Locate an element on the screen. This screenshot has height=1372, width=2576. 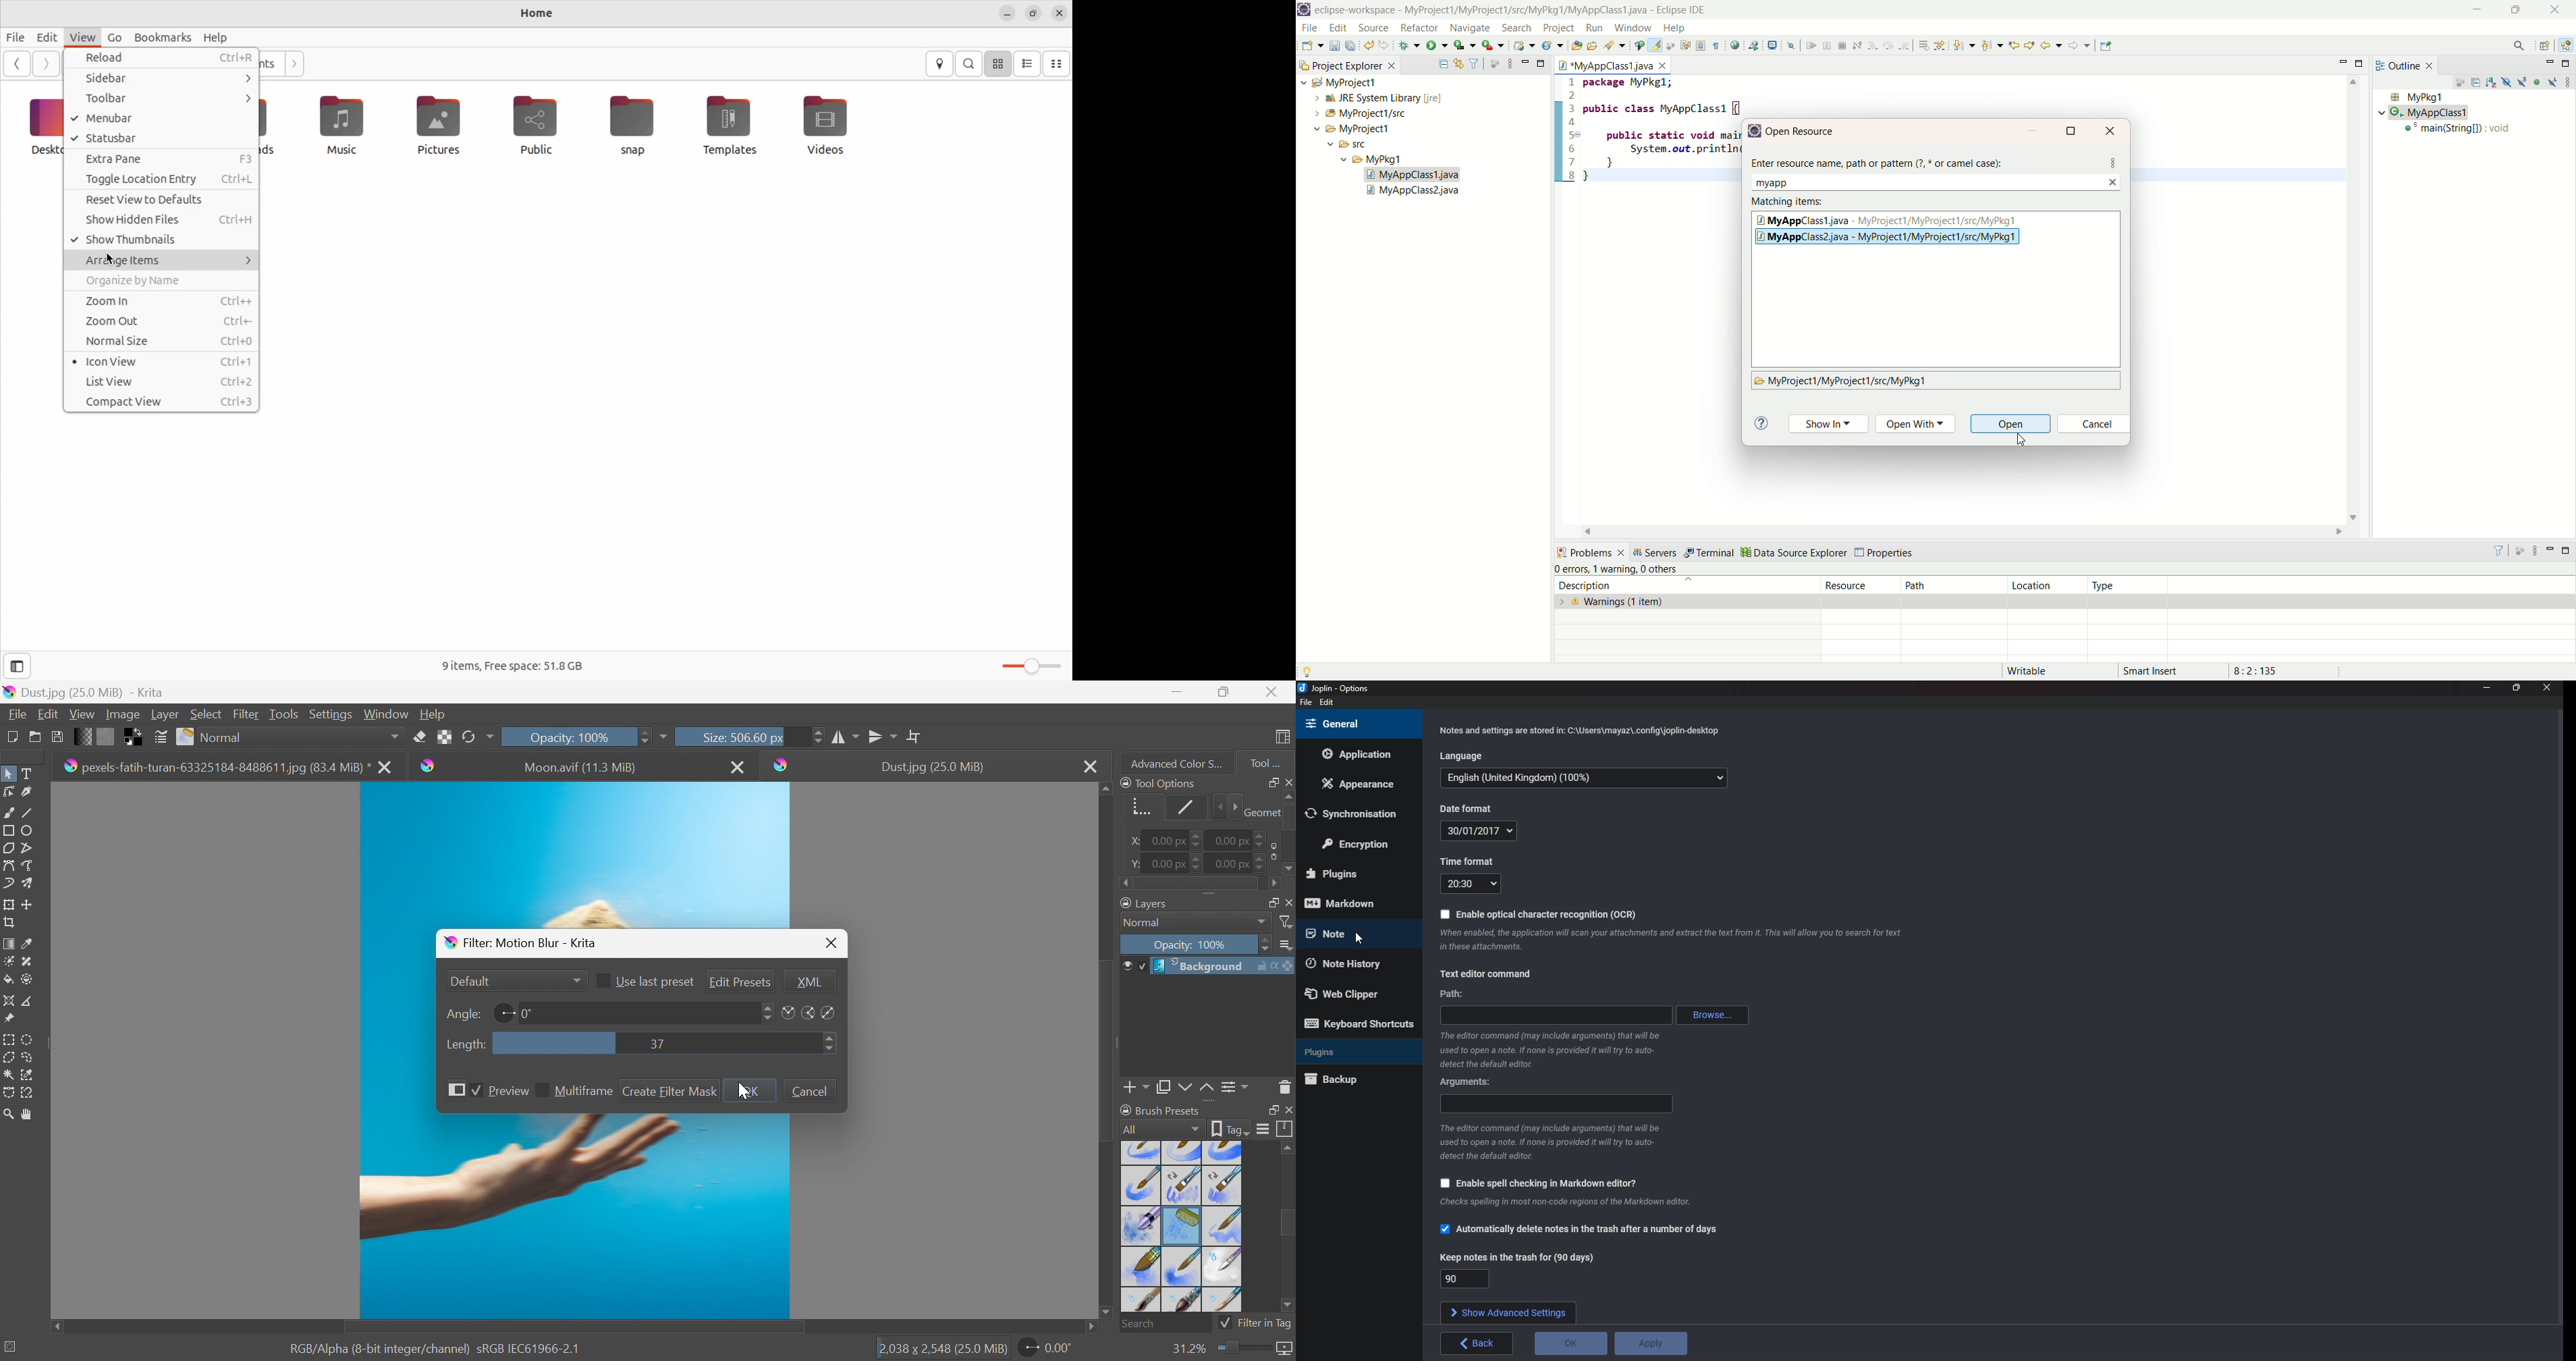
Display settings is located at coordinates (1263, 1129).